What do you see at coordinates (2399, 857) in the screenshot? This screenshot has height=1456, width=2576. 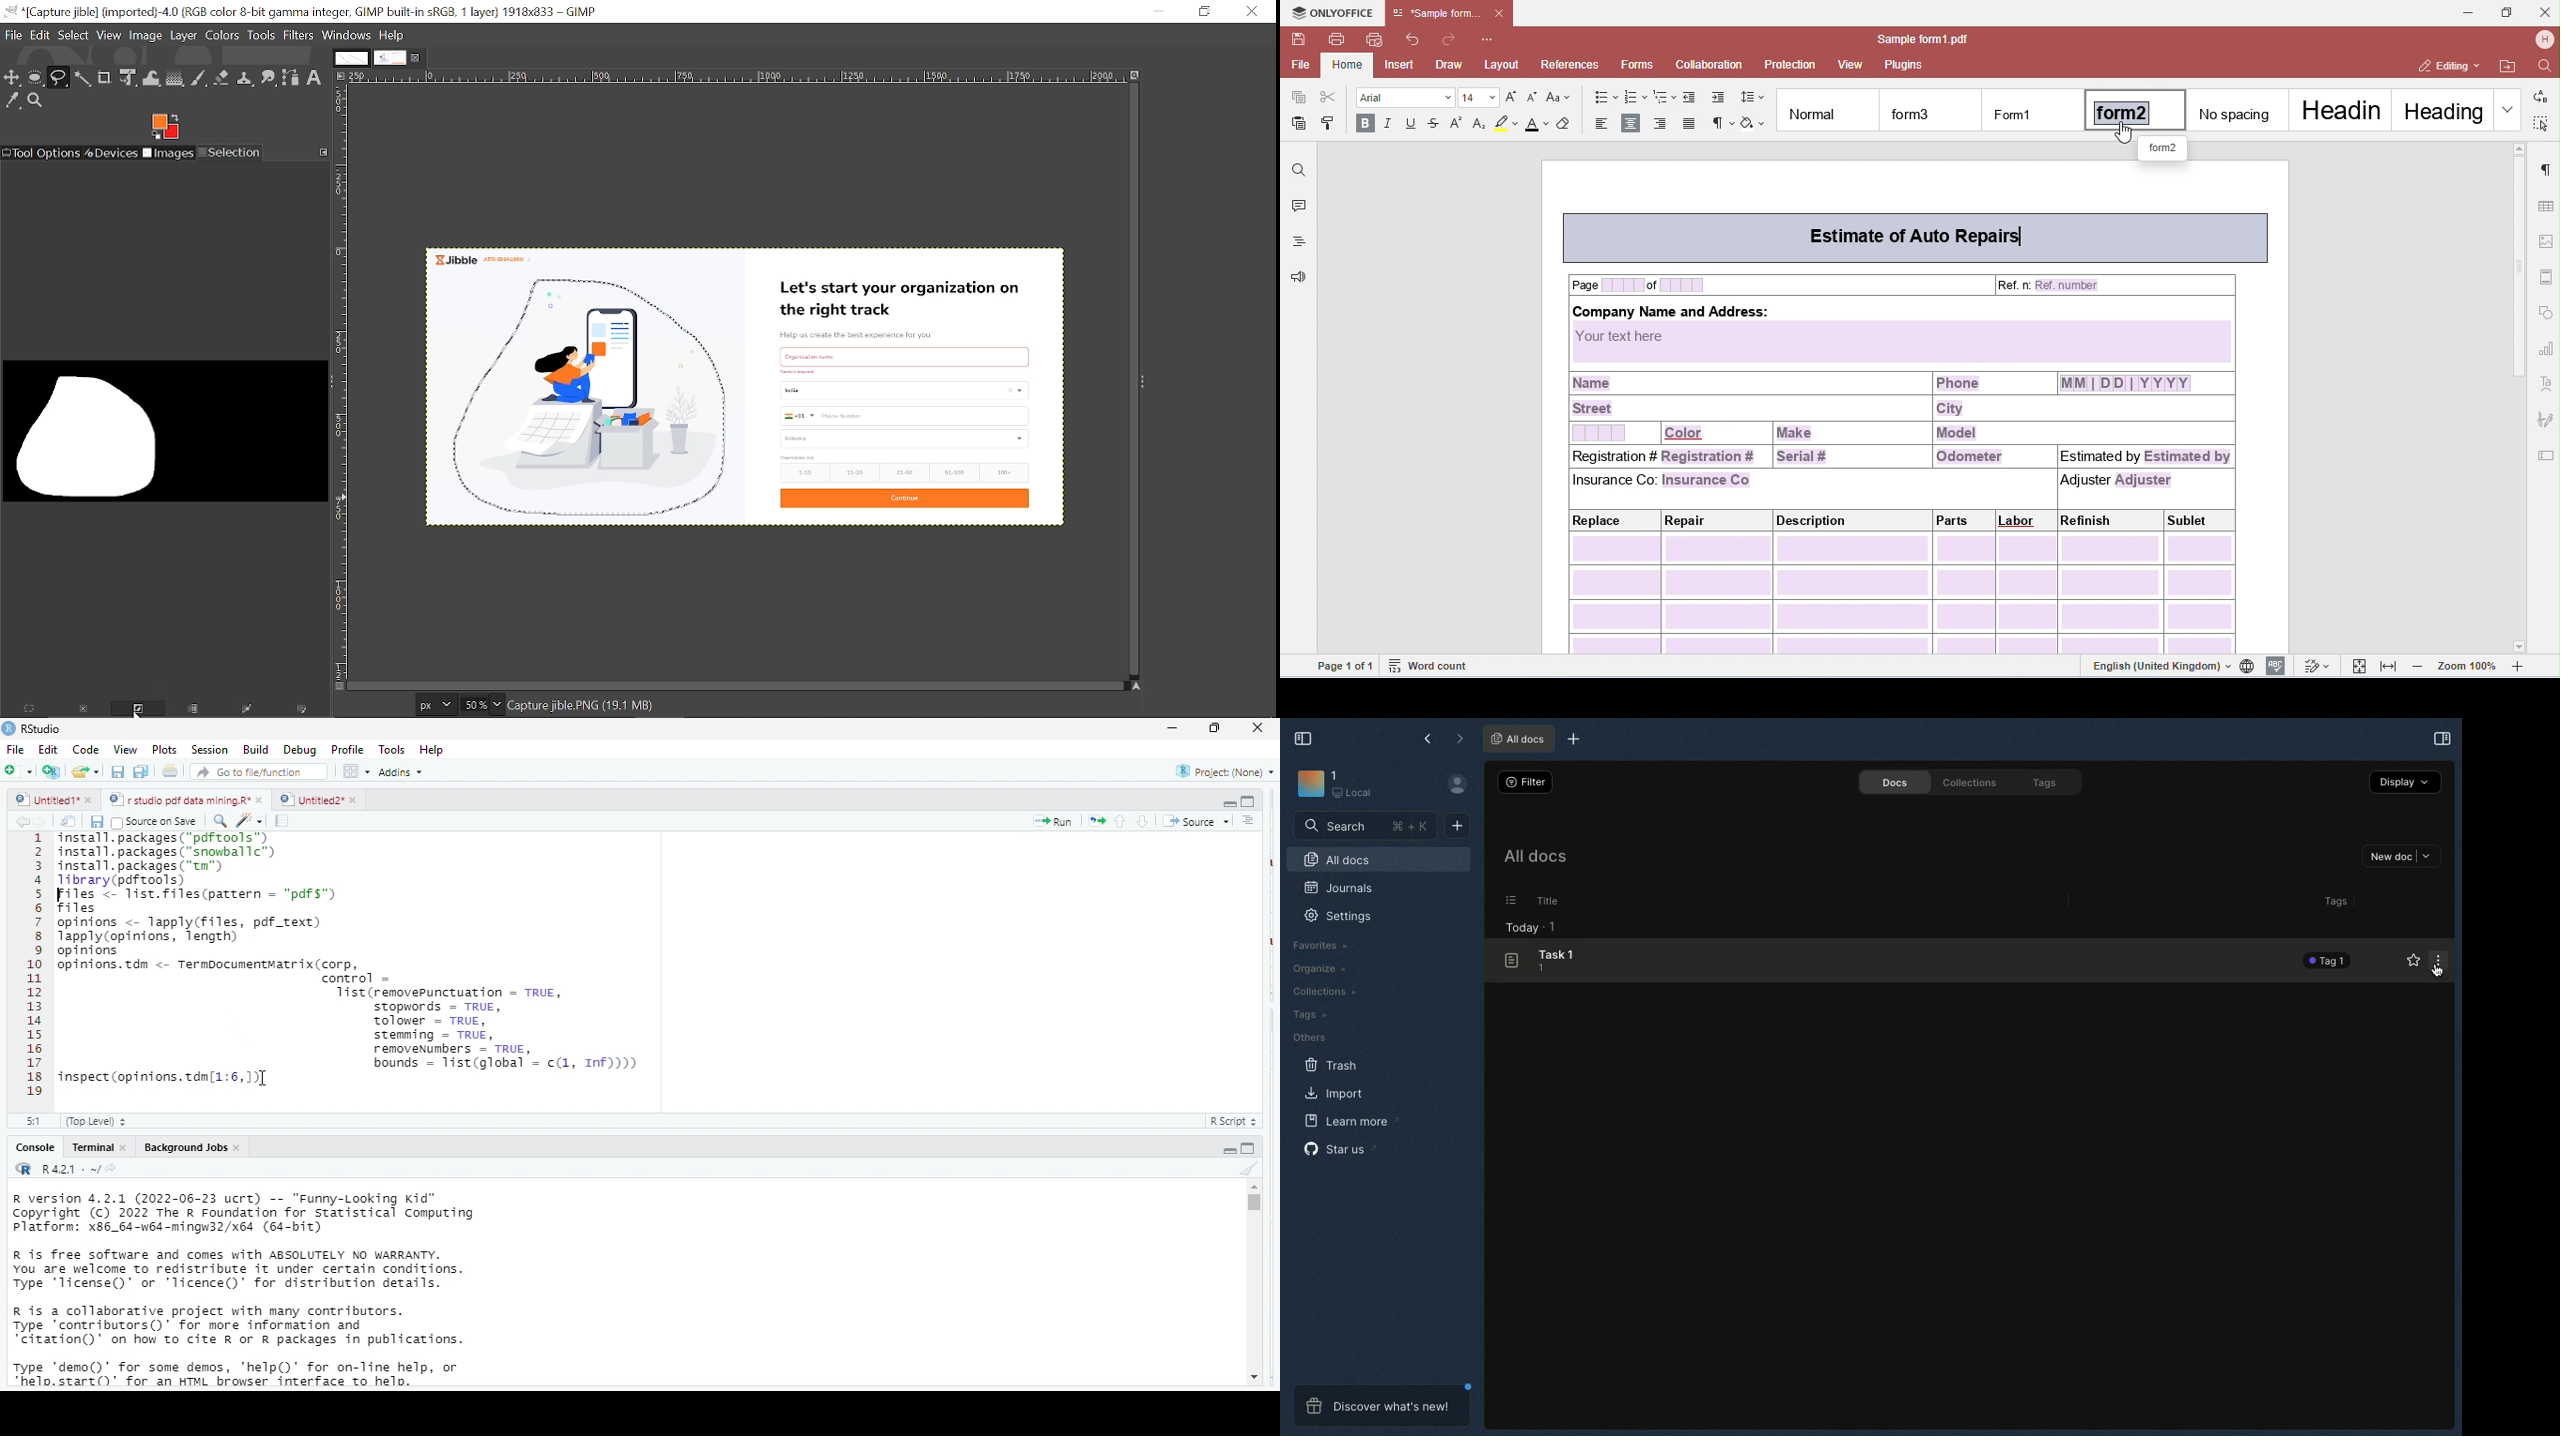 I see `New doc` at bounding box center [2399, 857].